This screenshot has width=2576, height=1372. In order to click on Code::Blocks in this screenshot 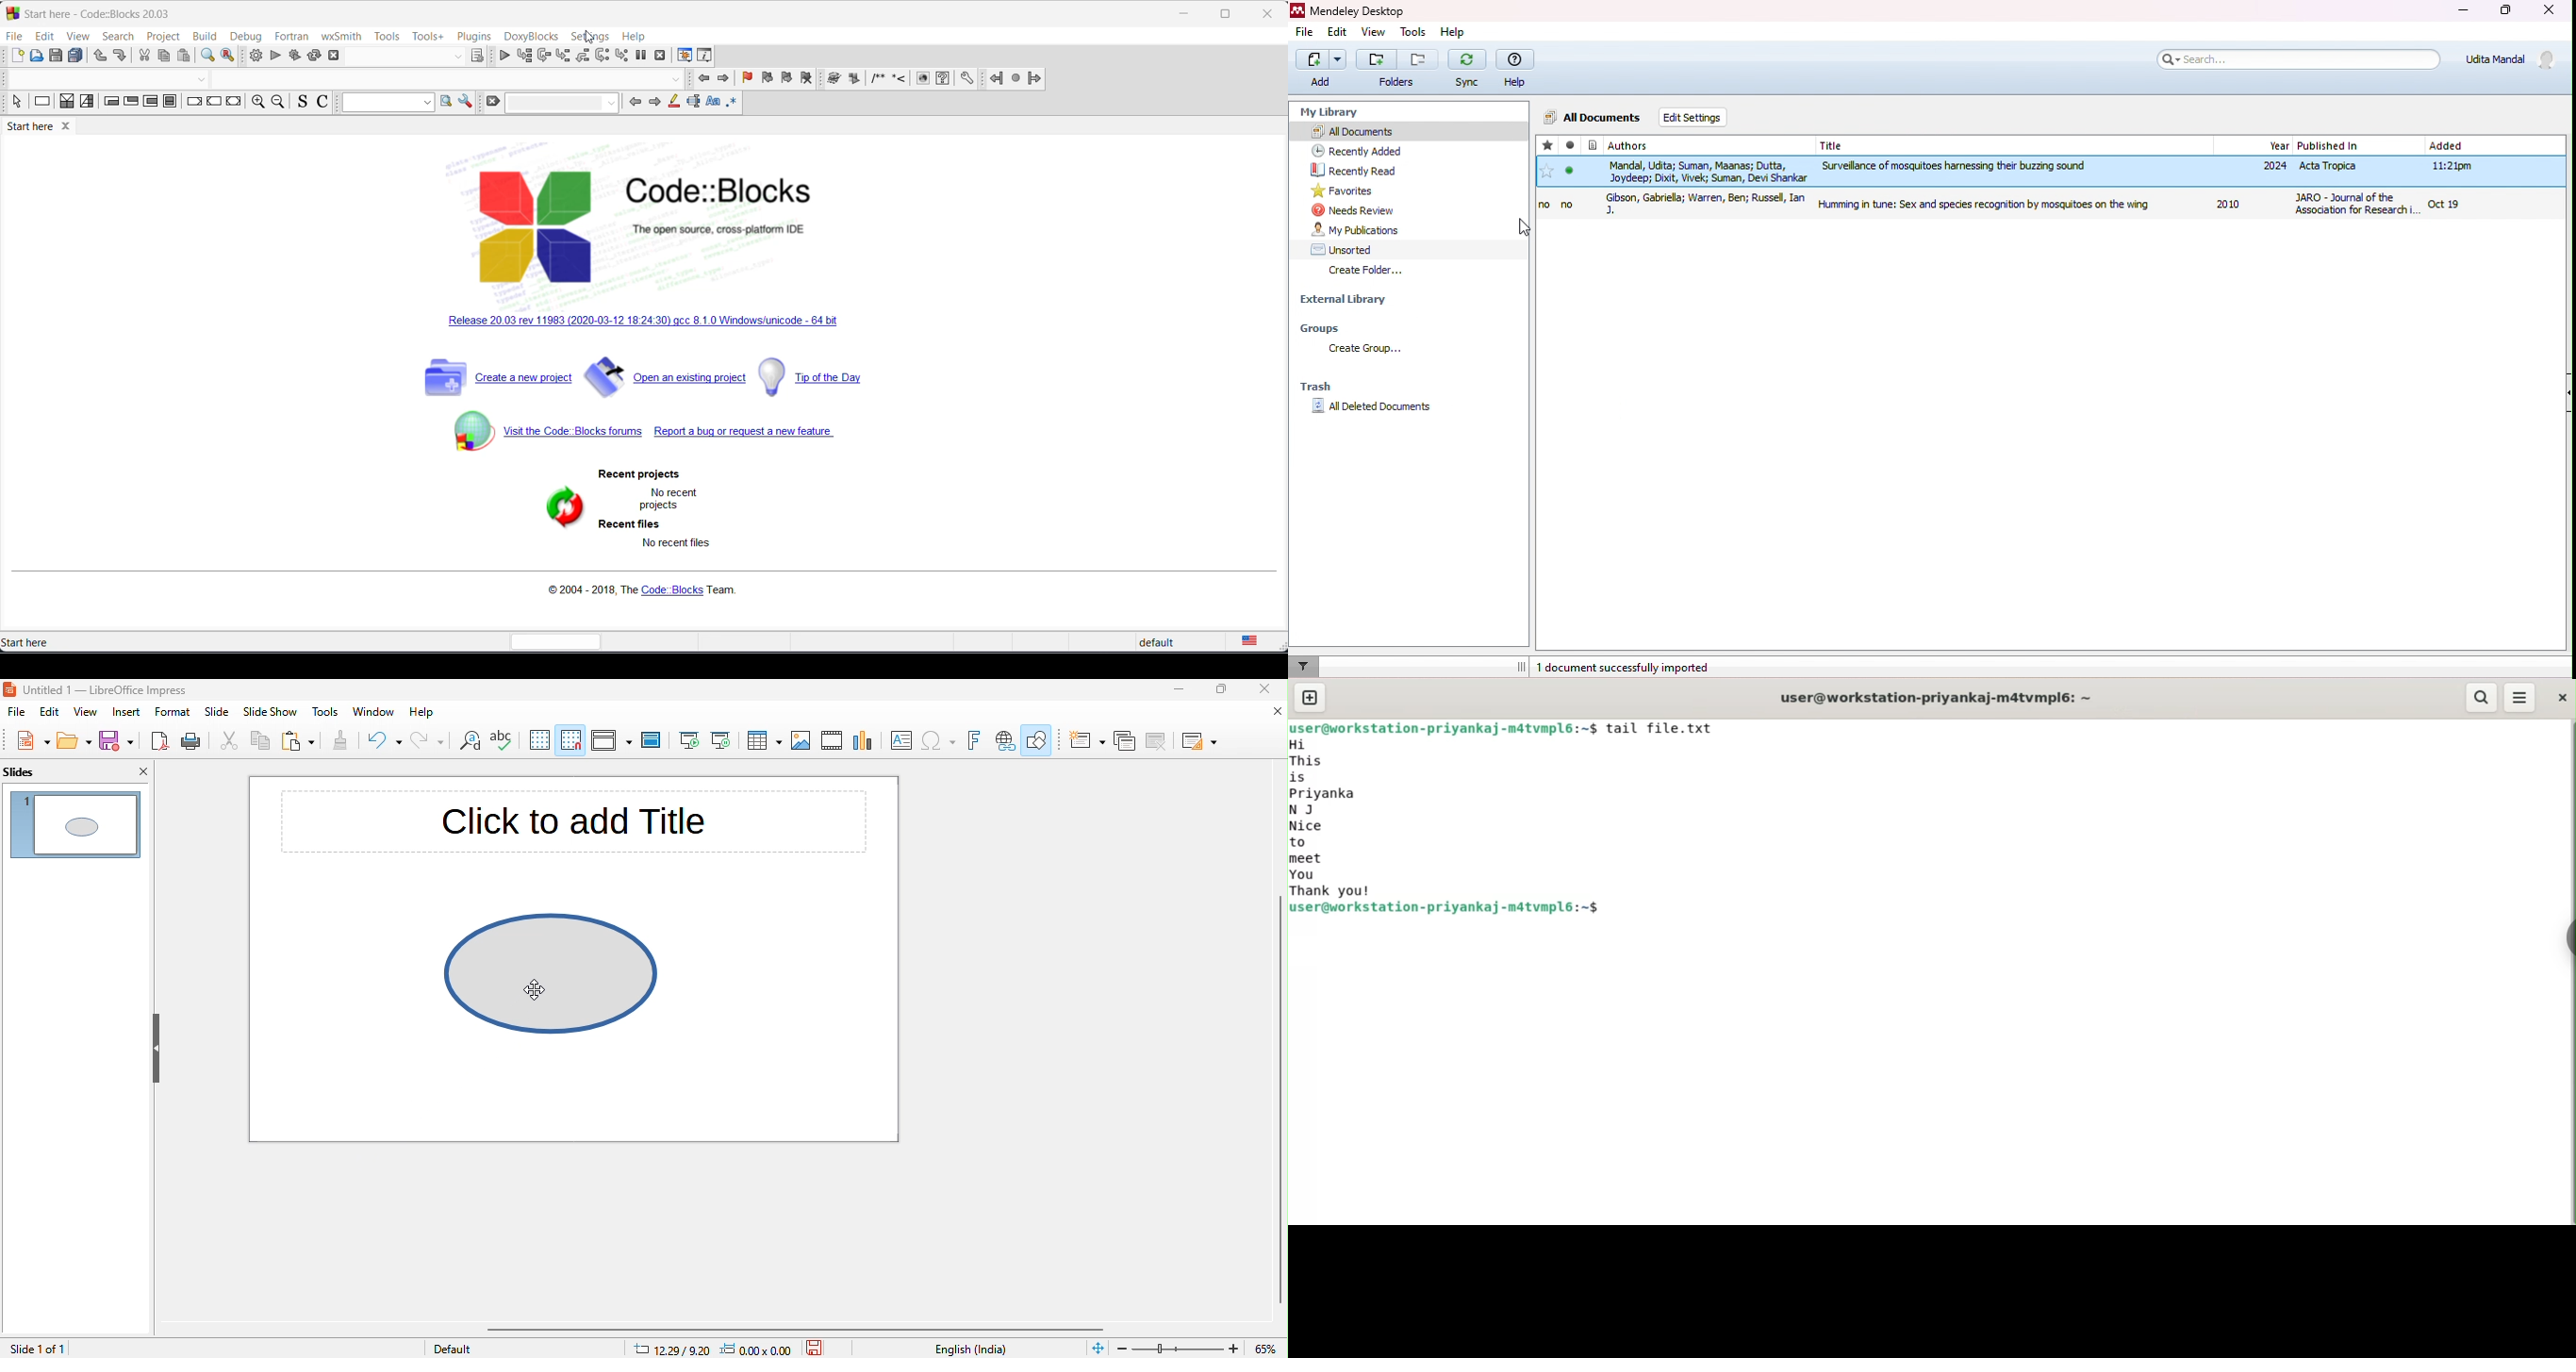, I will do `click(718, 191)`.